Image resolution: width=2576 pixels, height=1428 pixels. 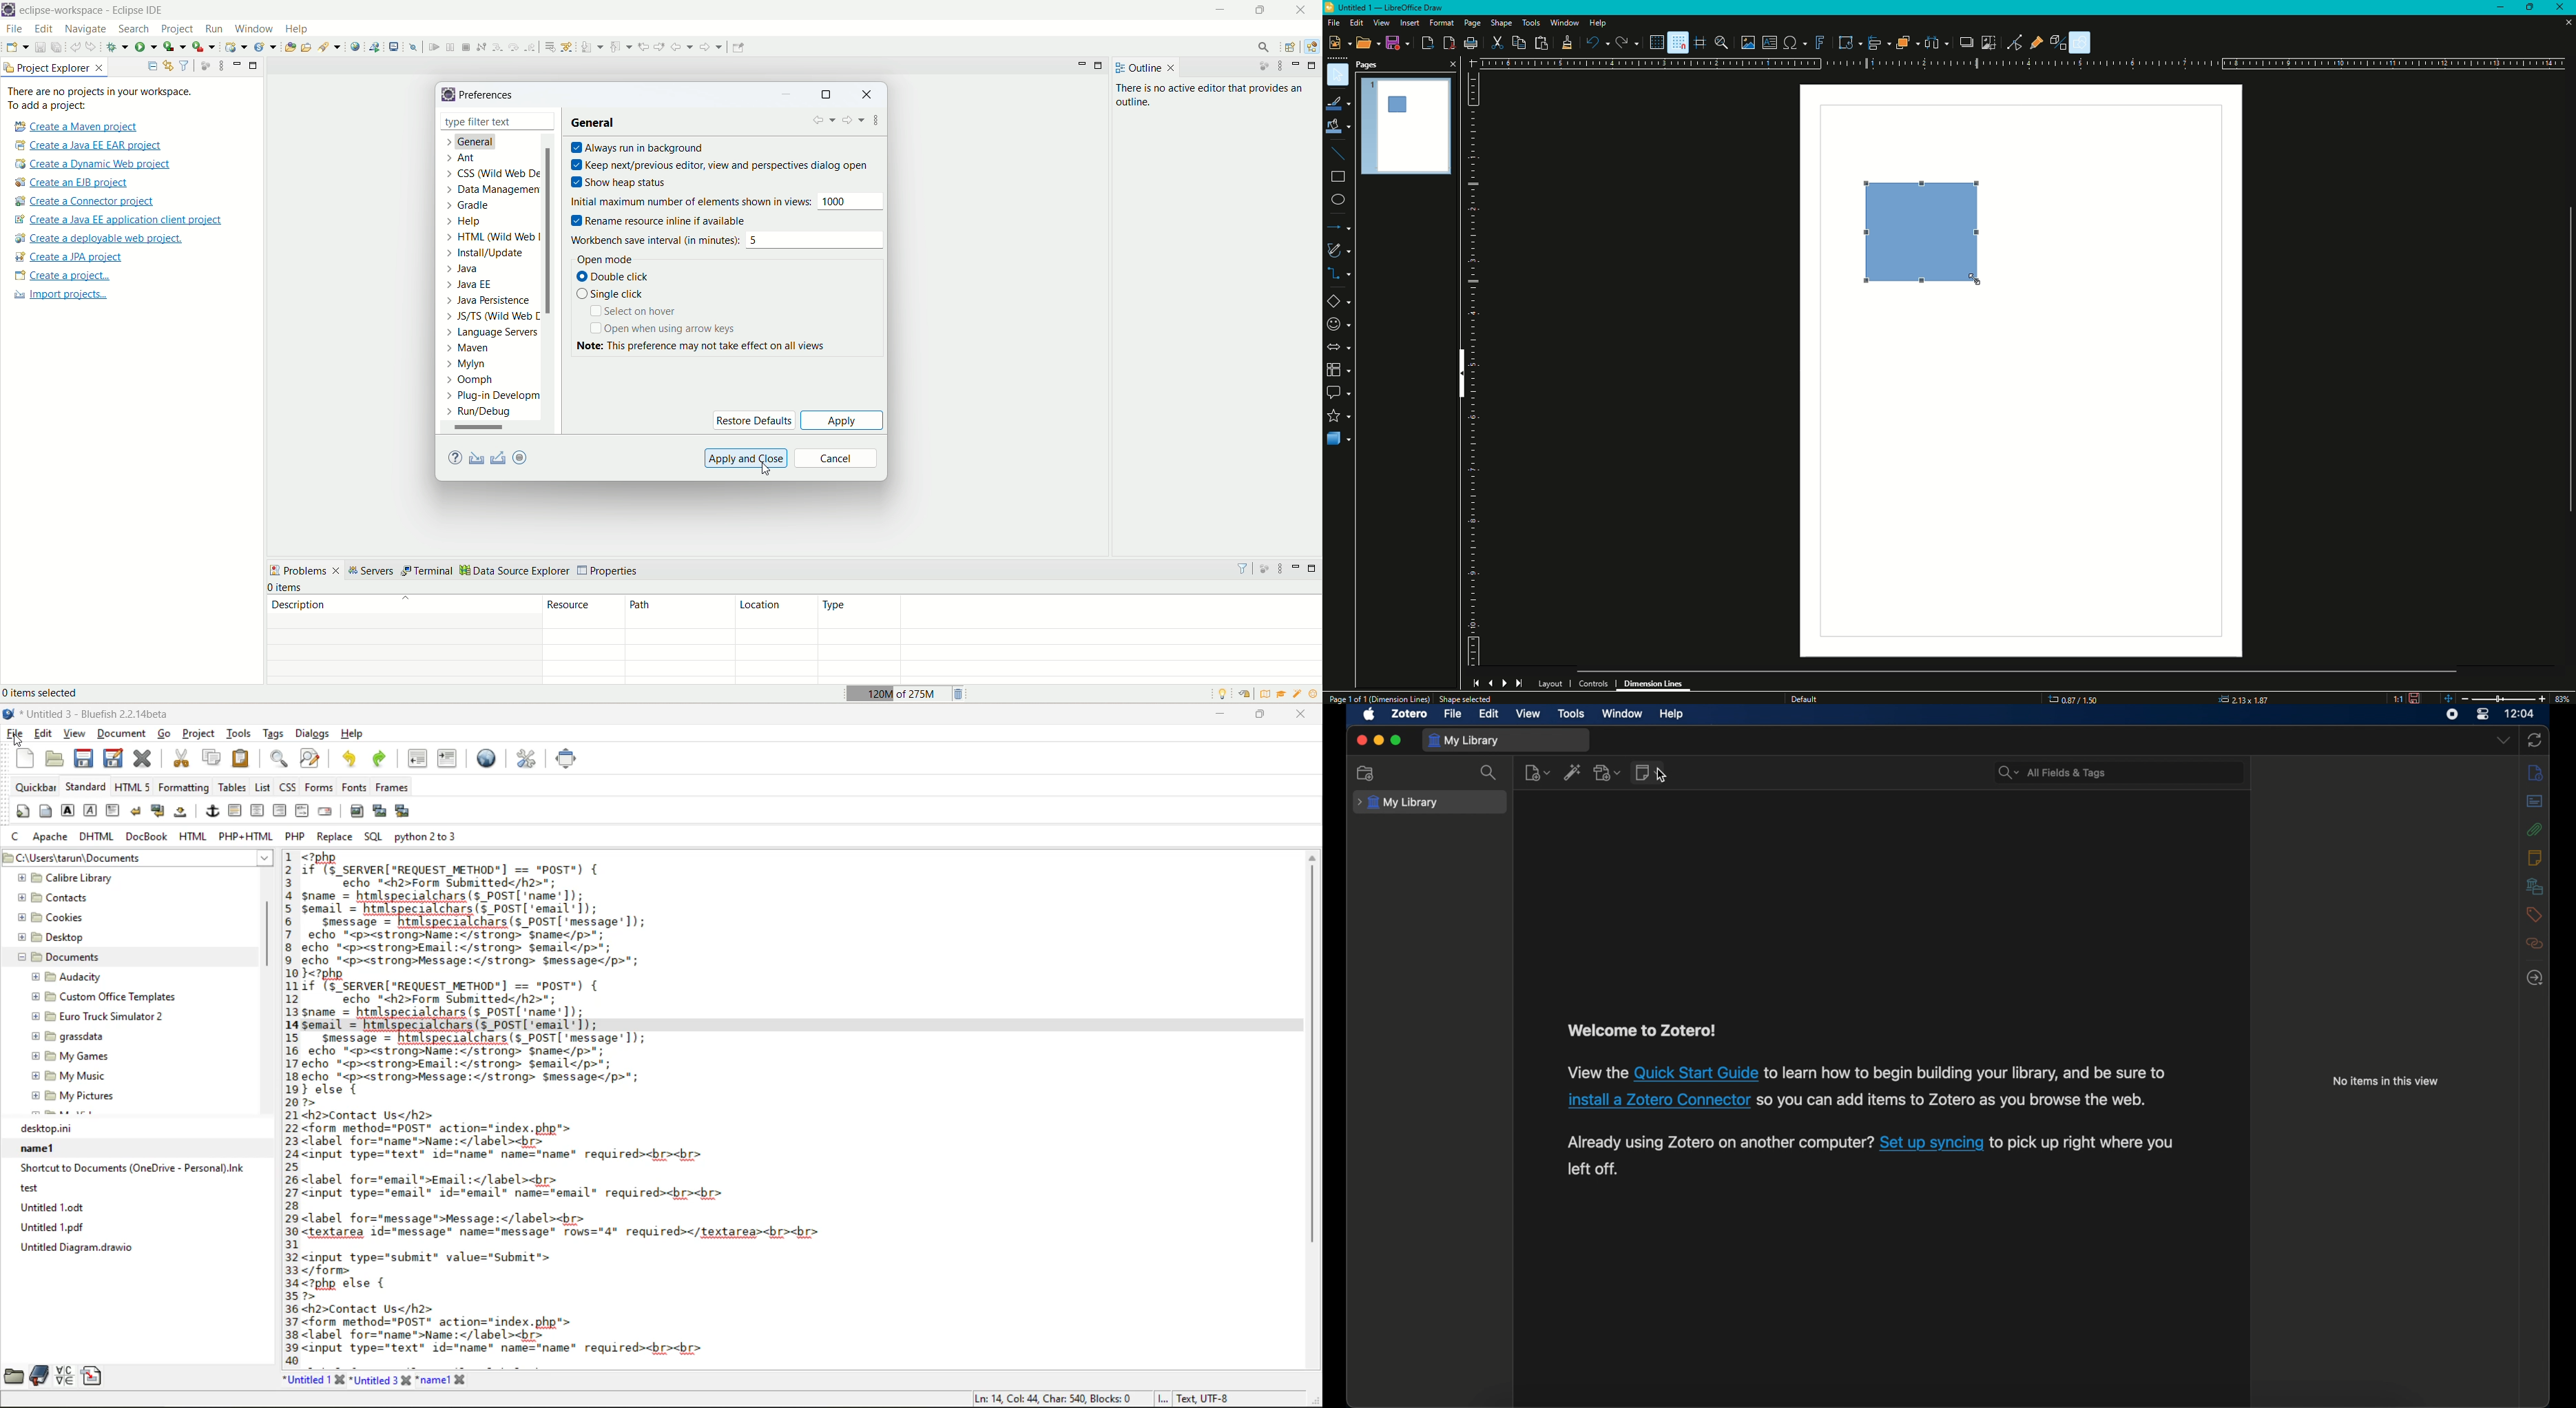 I want to click on libraries, so click(x=2535, y=886).